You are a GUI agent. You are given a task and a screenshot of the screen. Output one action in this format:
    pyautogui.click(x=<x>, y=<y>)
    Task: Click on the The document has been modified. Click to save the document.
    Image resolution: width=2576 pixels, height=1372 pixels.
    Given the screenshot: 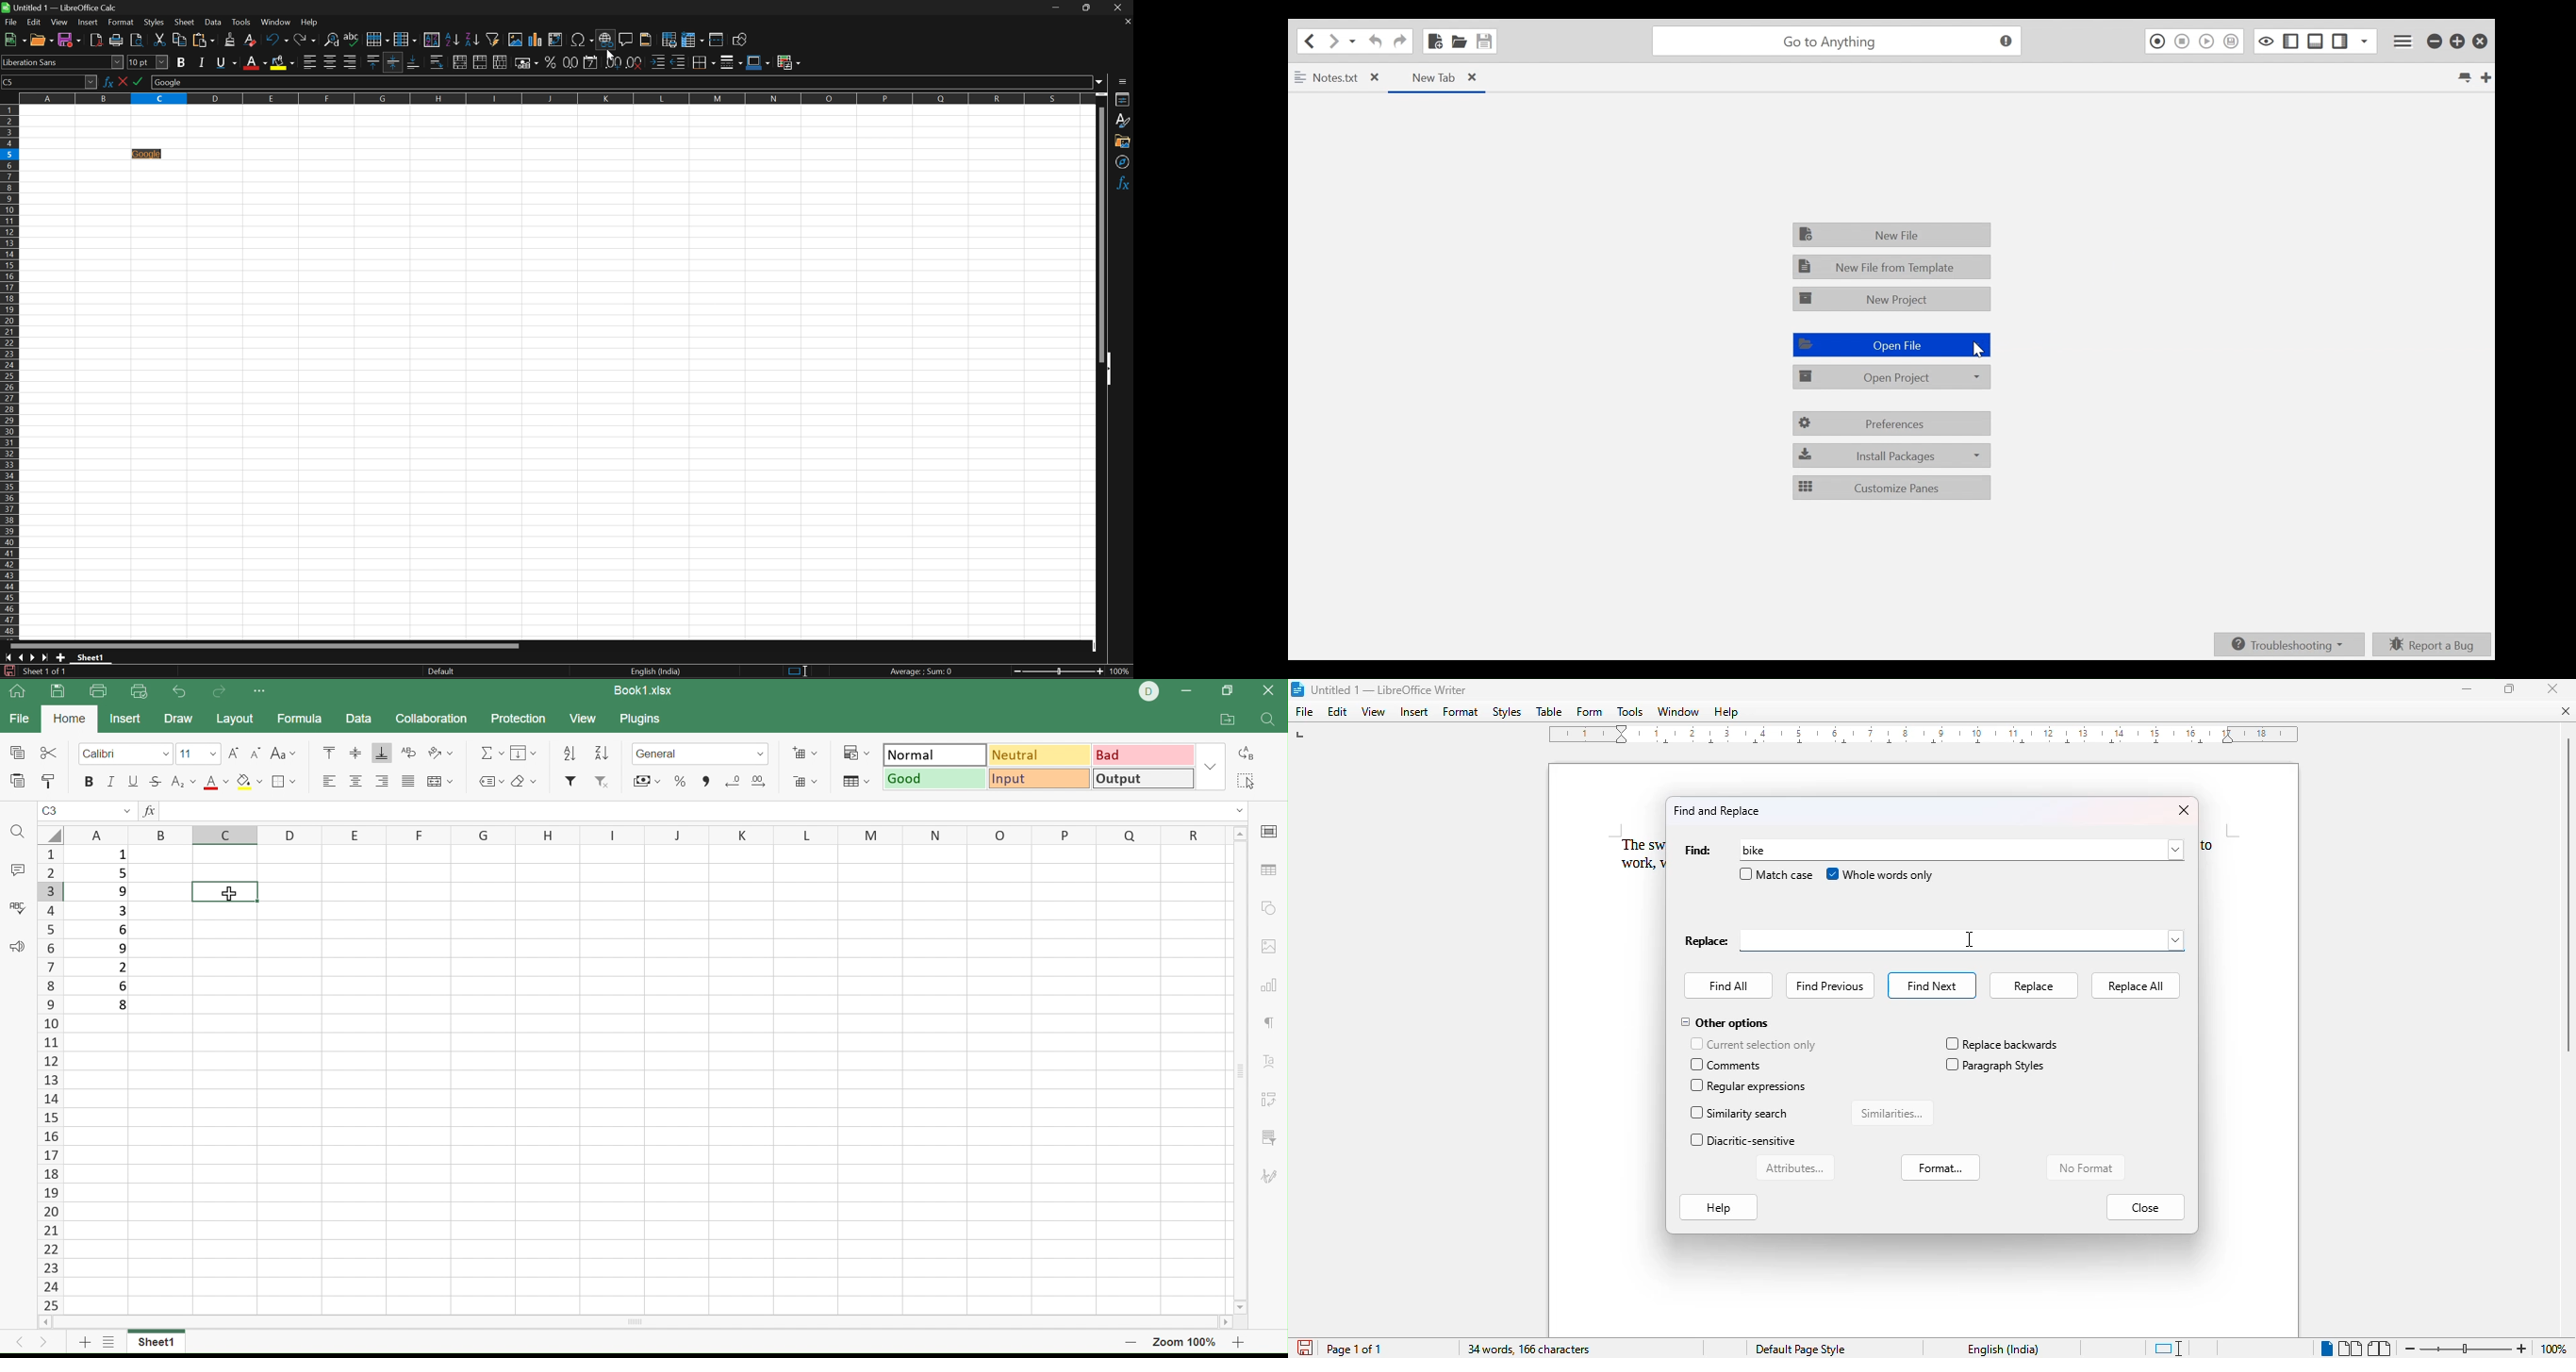 What is the action you would take?
    pyautogui.click(x=8, y=672)
    